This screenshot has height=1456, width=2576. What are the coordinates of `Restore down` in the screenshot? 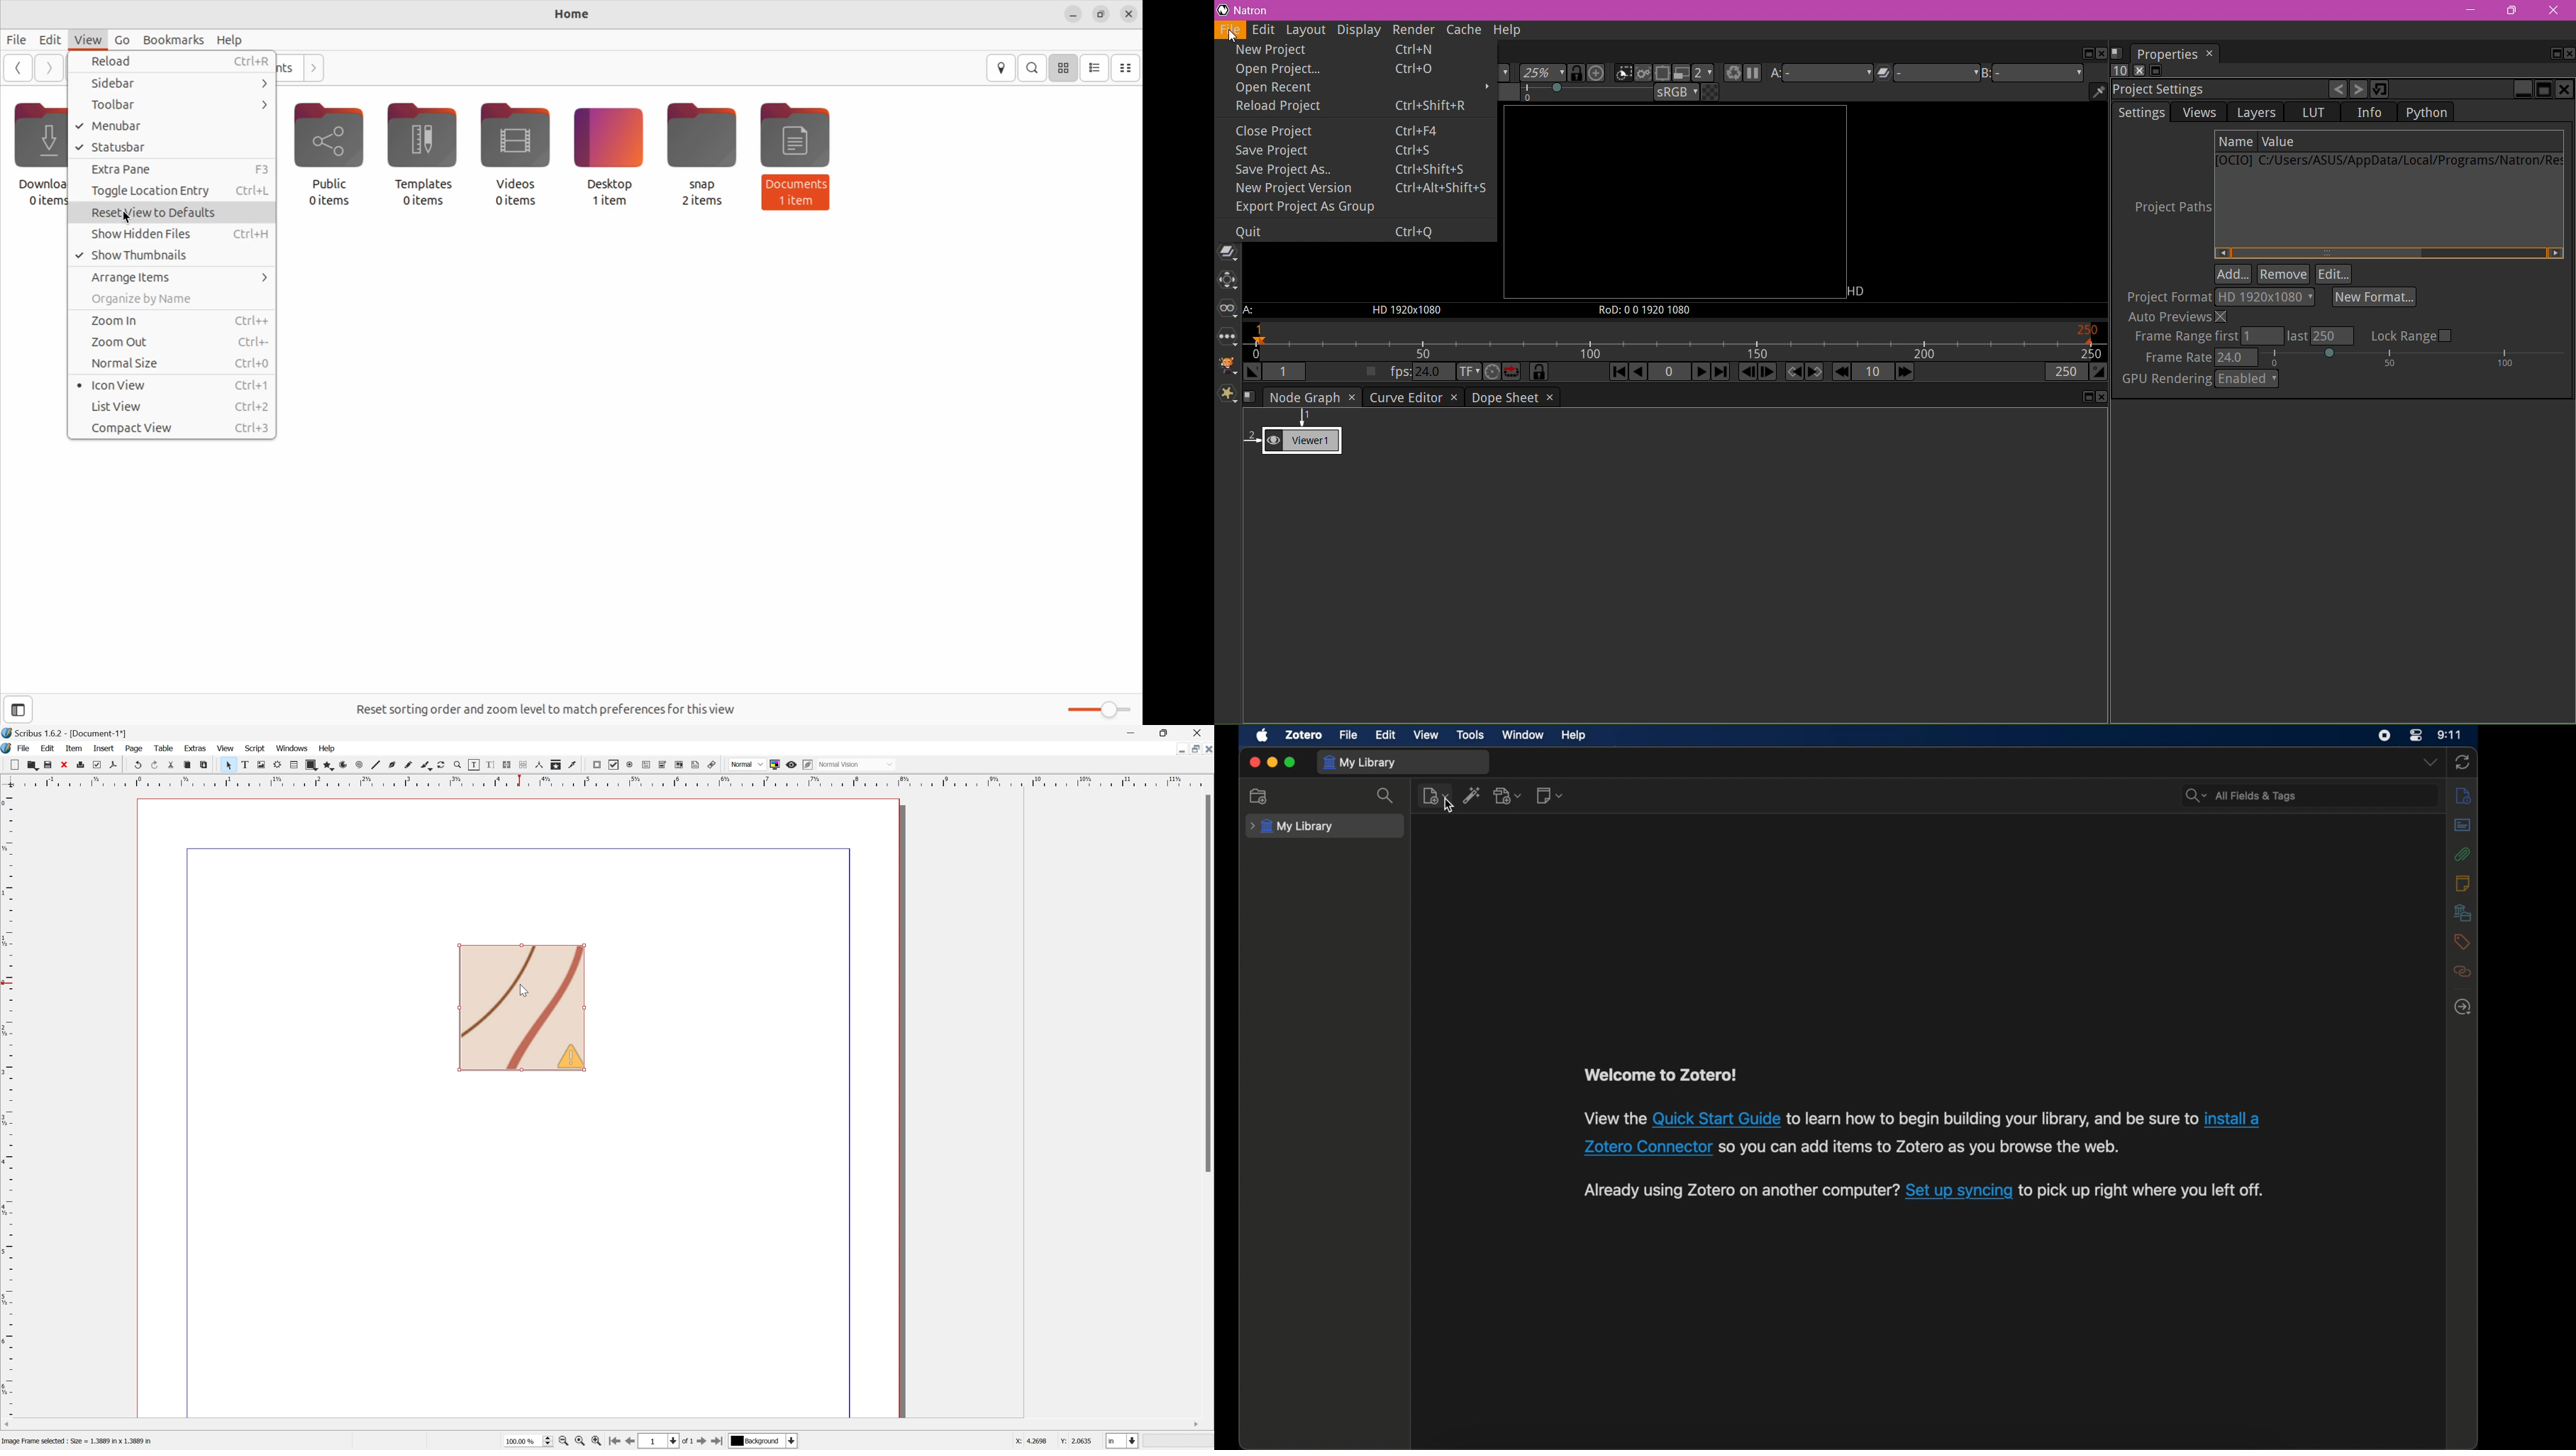 It's located at (1167, 733).